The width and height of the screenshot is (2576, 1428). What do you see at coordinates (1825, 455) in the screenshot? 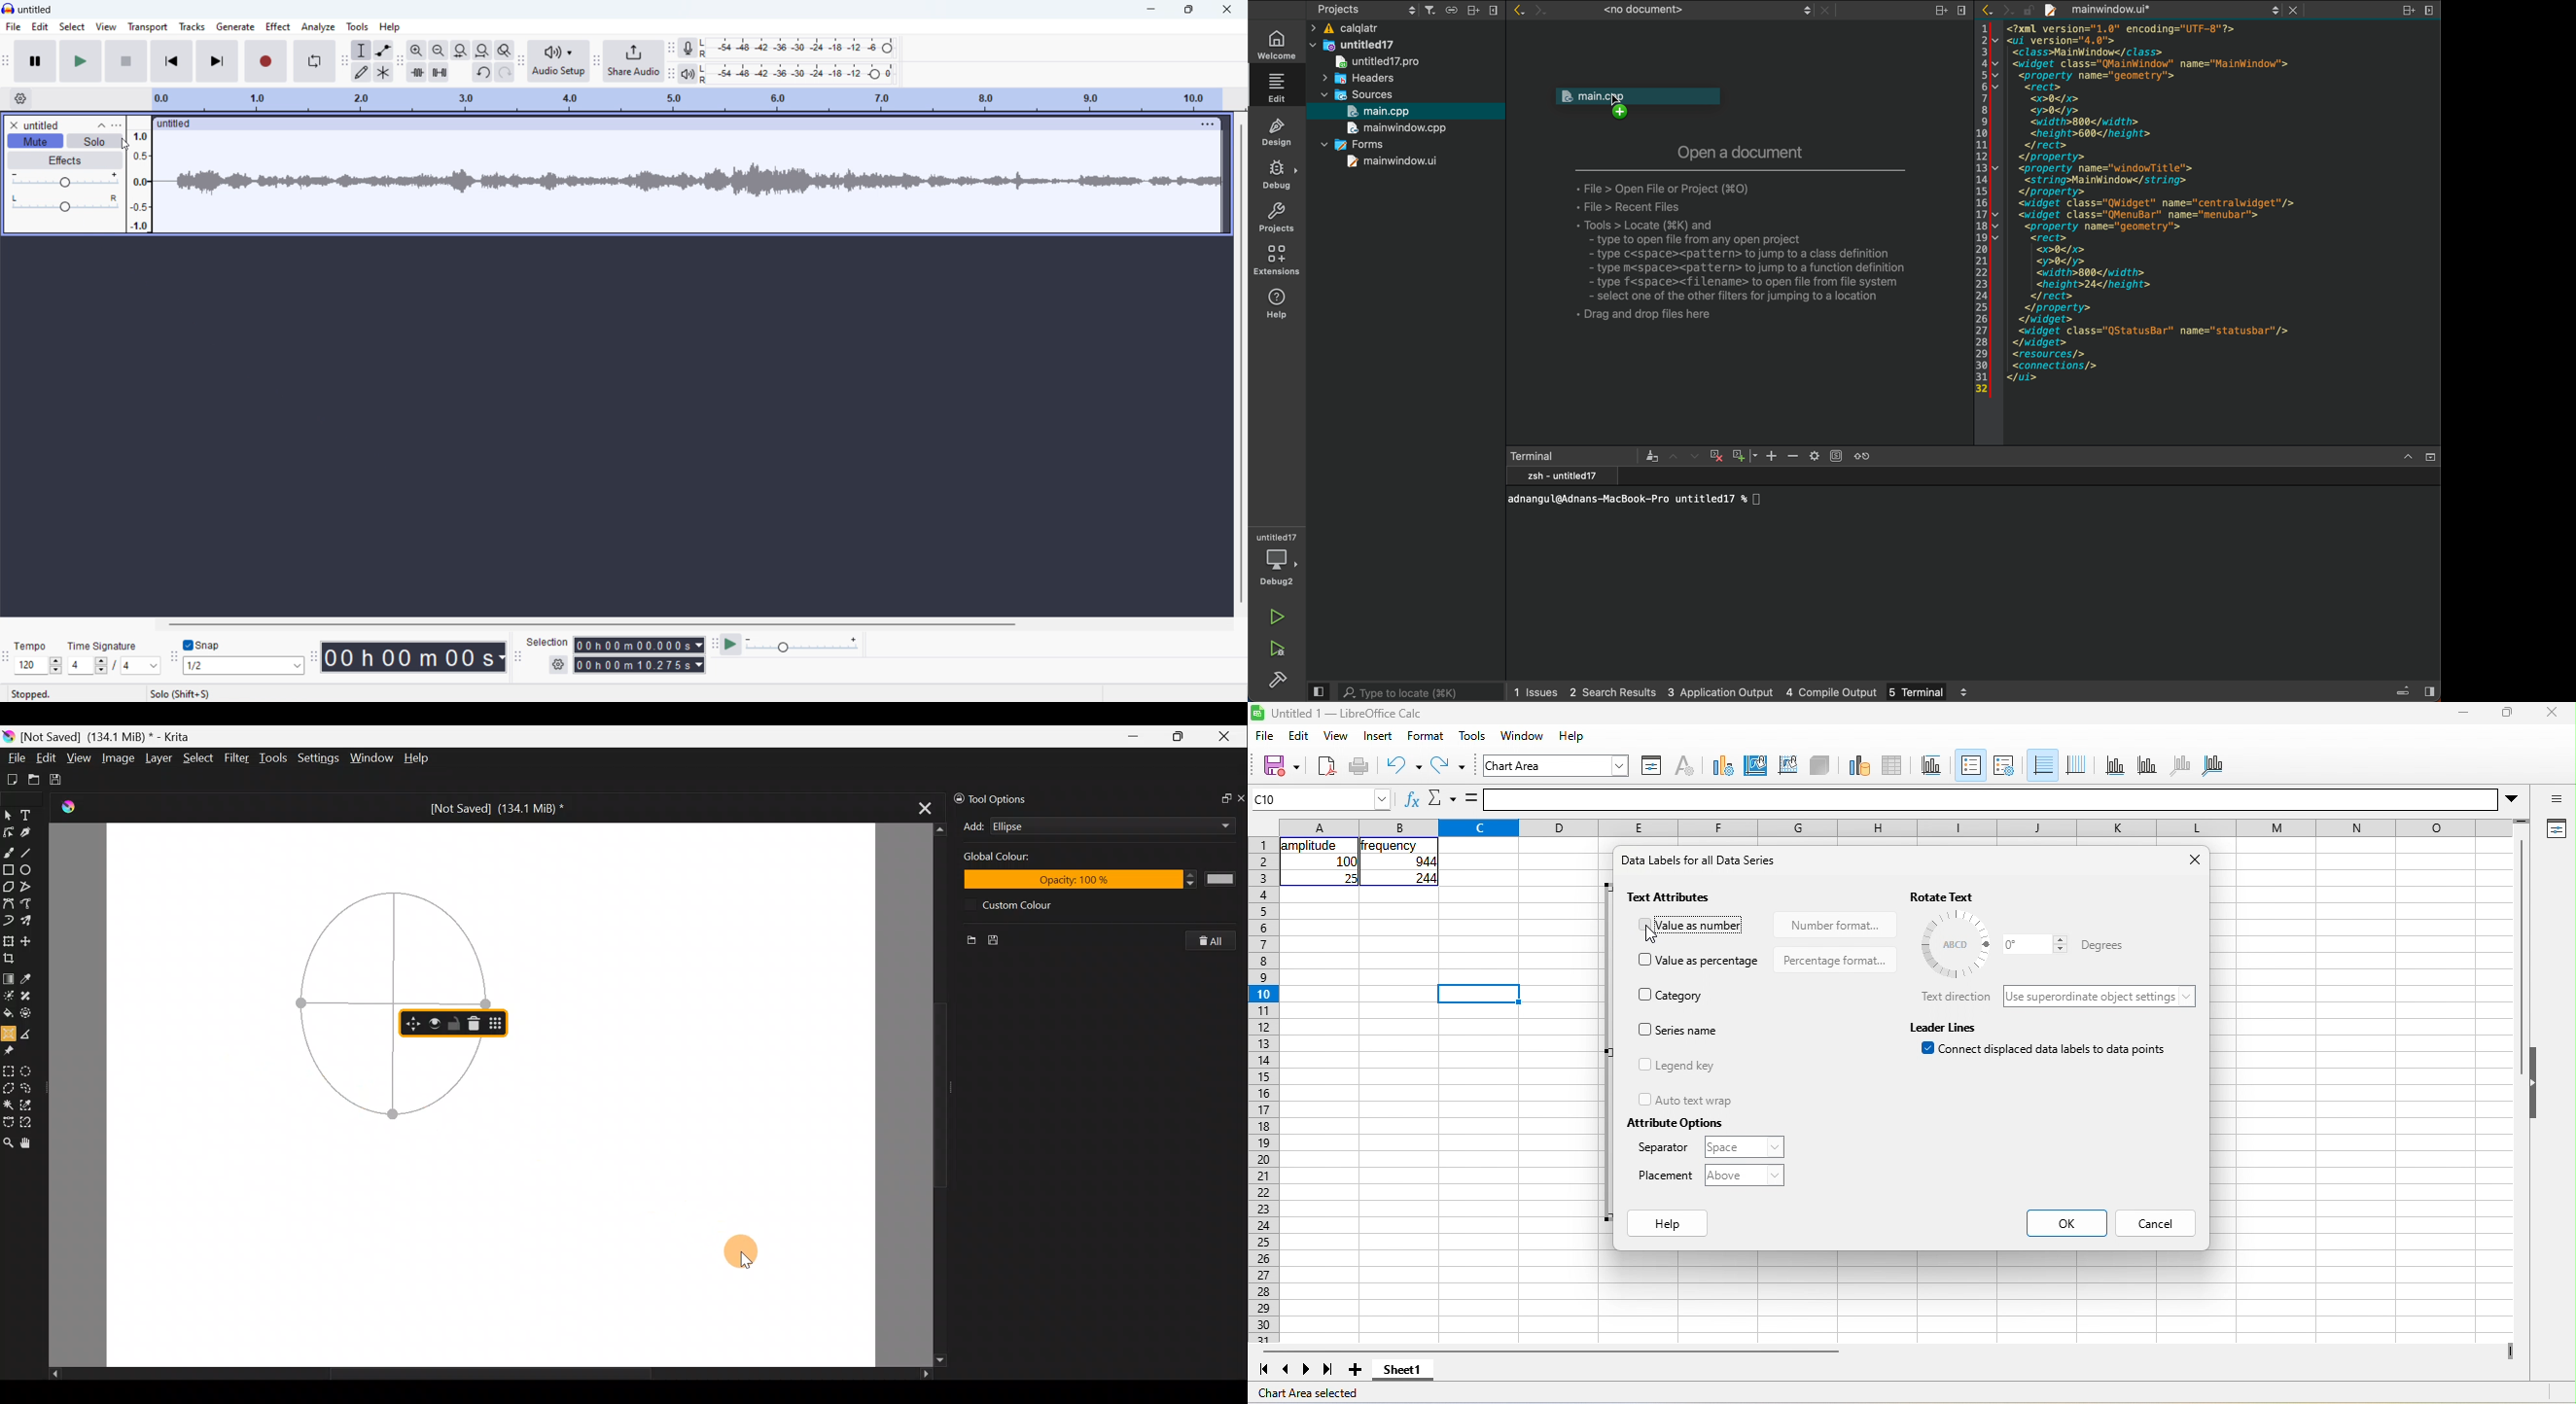
I see `setting` at bounding box center [1825, 455].